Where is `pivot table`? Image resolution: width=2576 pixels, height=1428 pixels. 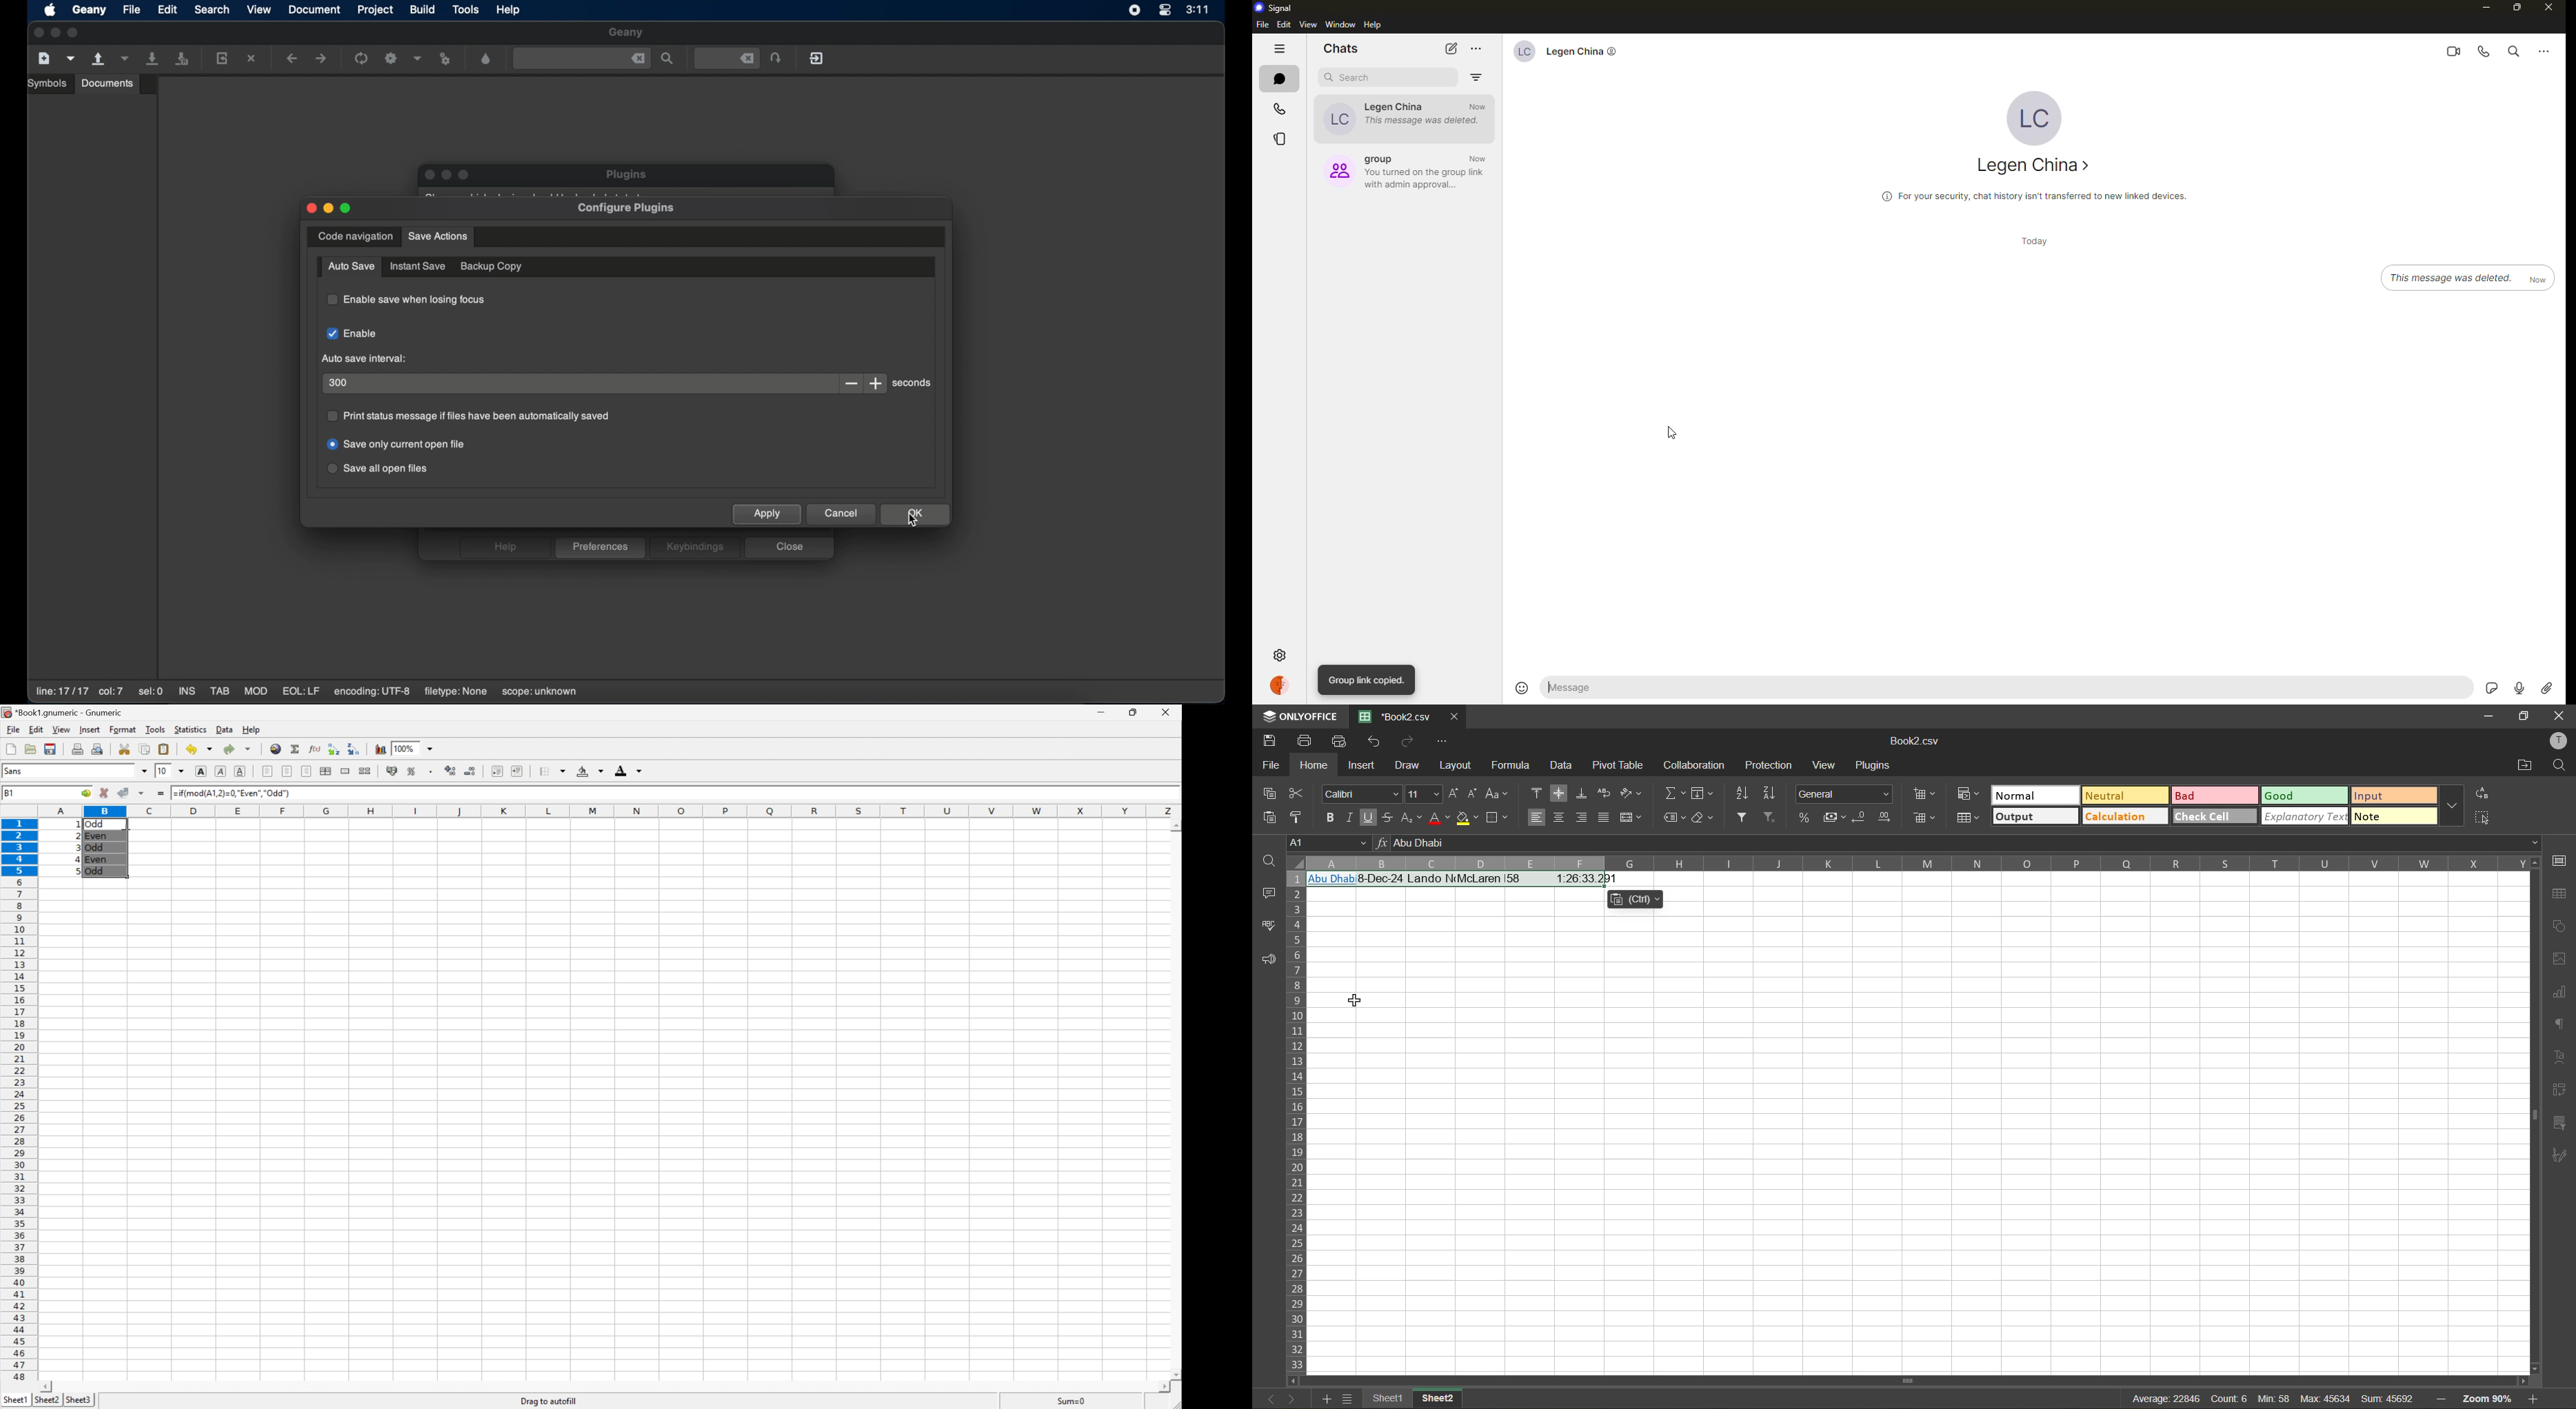 pivot table is located at coordinates (1619, 769).